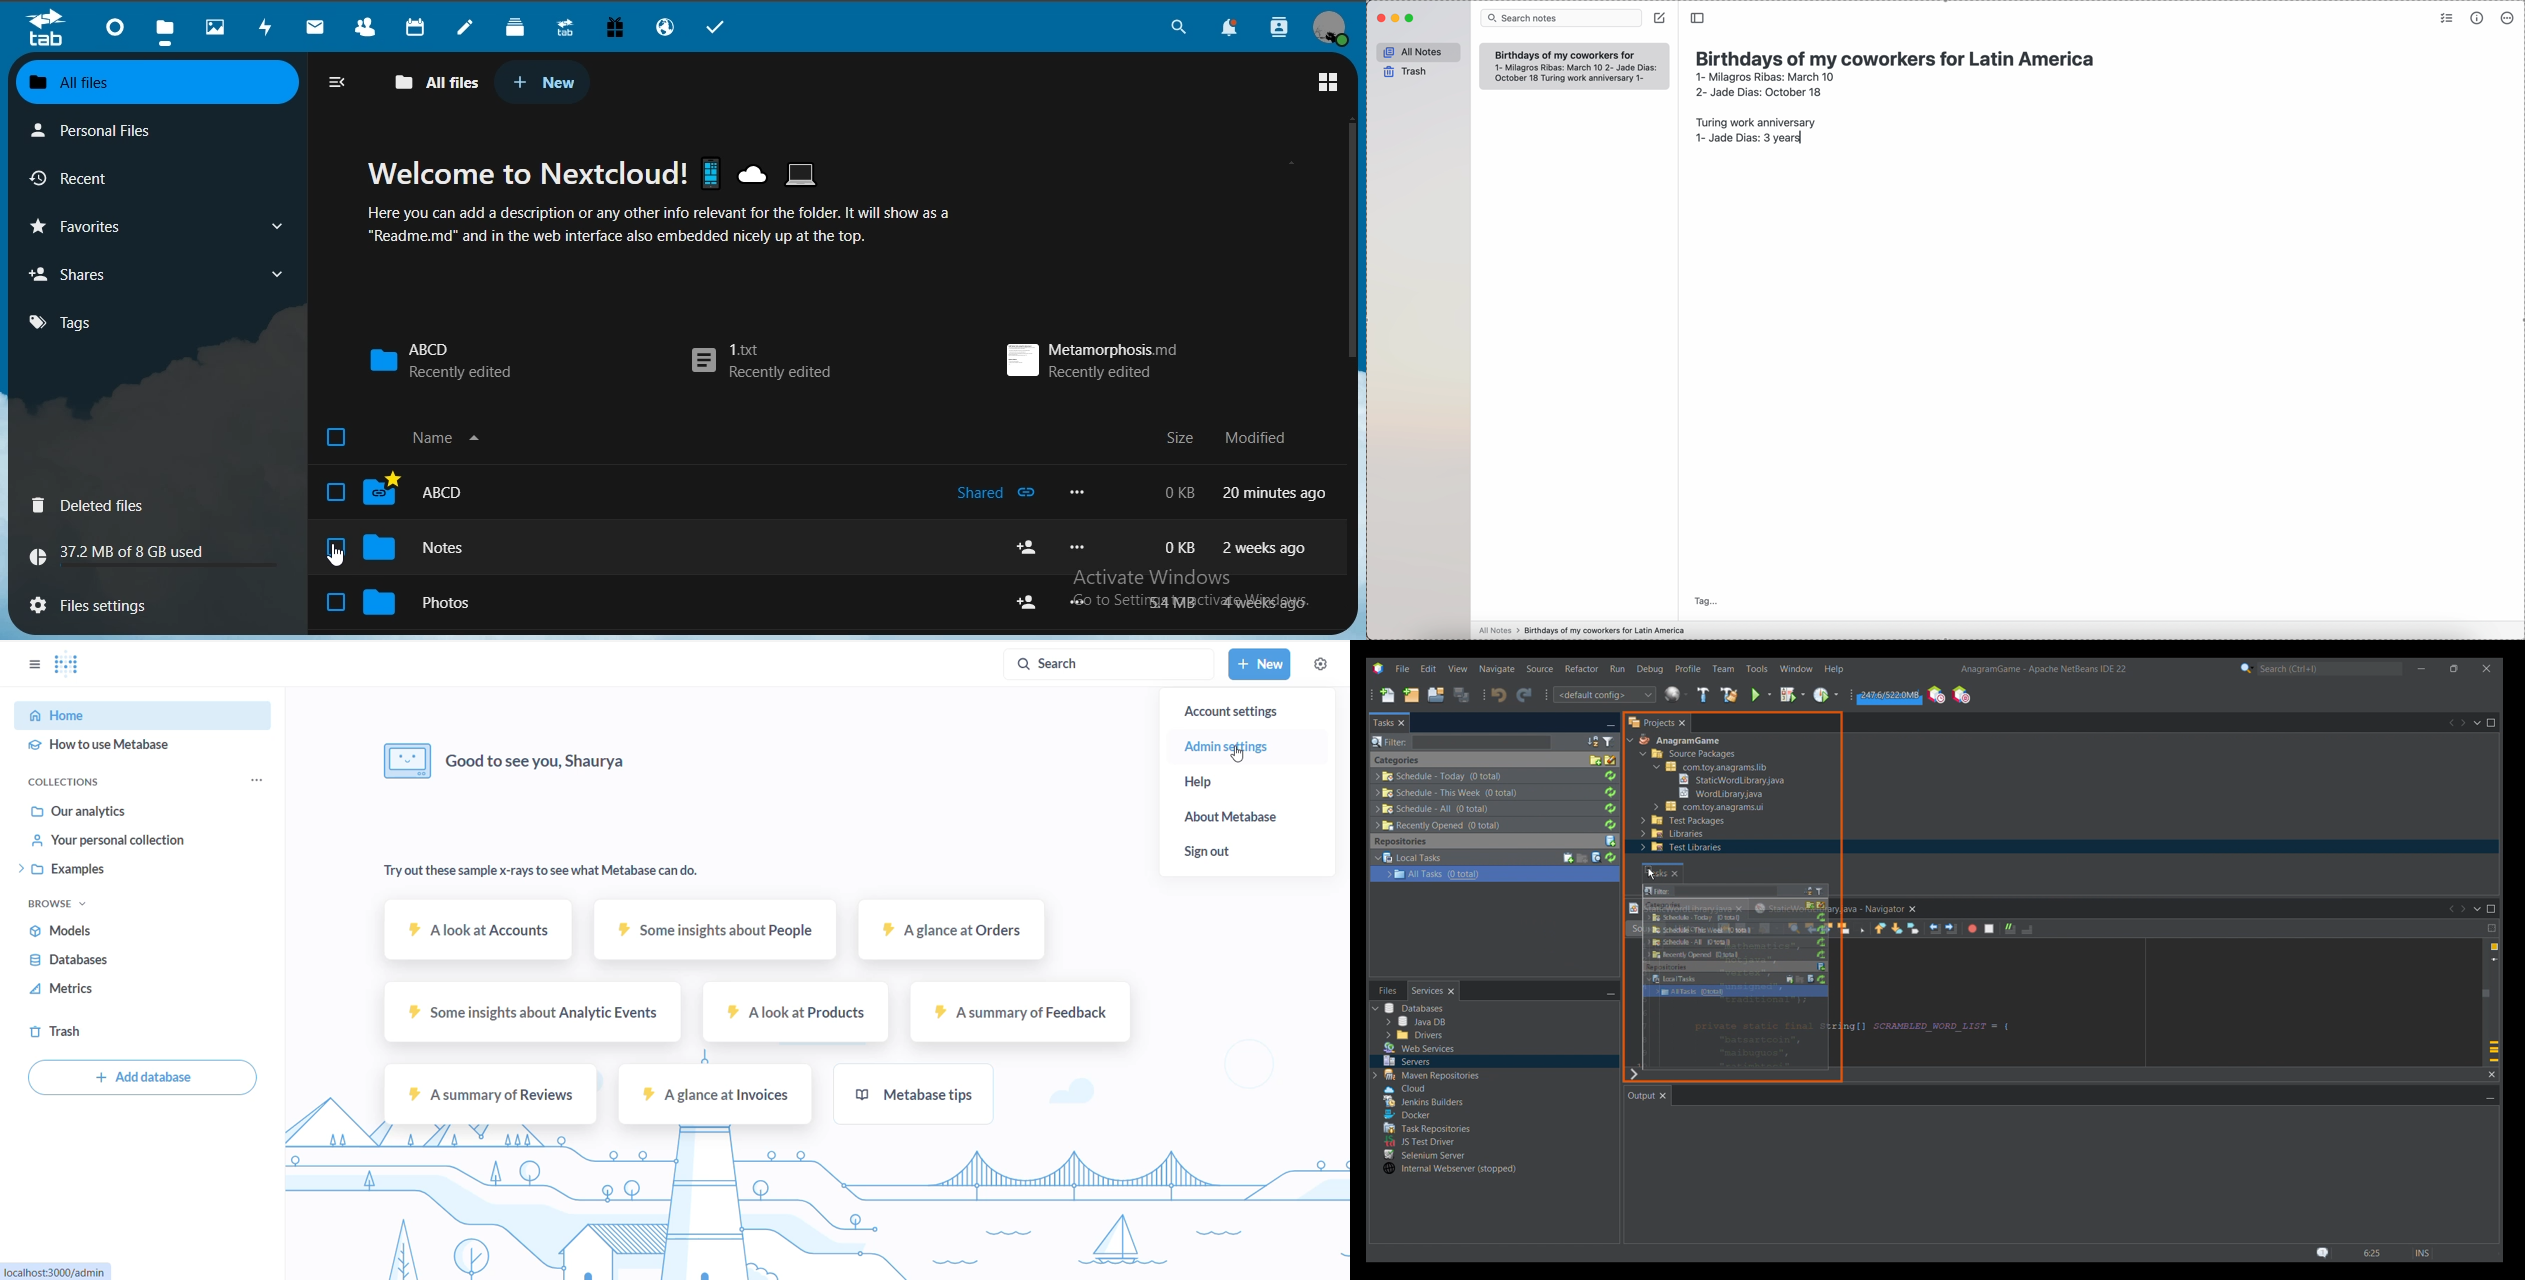 The width and height of the screenshot is (2548, 1288). Describe the element at coordinates (1402, 668) in the screenshot. I see `File menu` at that location.